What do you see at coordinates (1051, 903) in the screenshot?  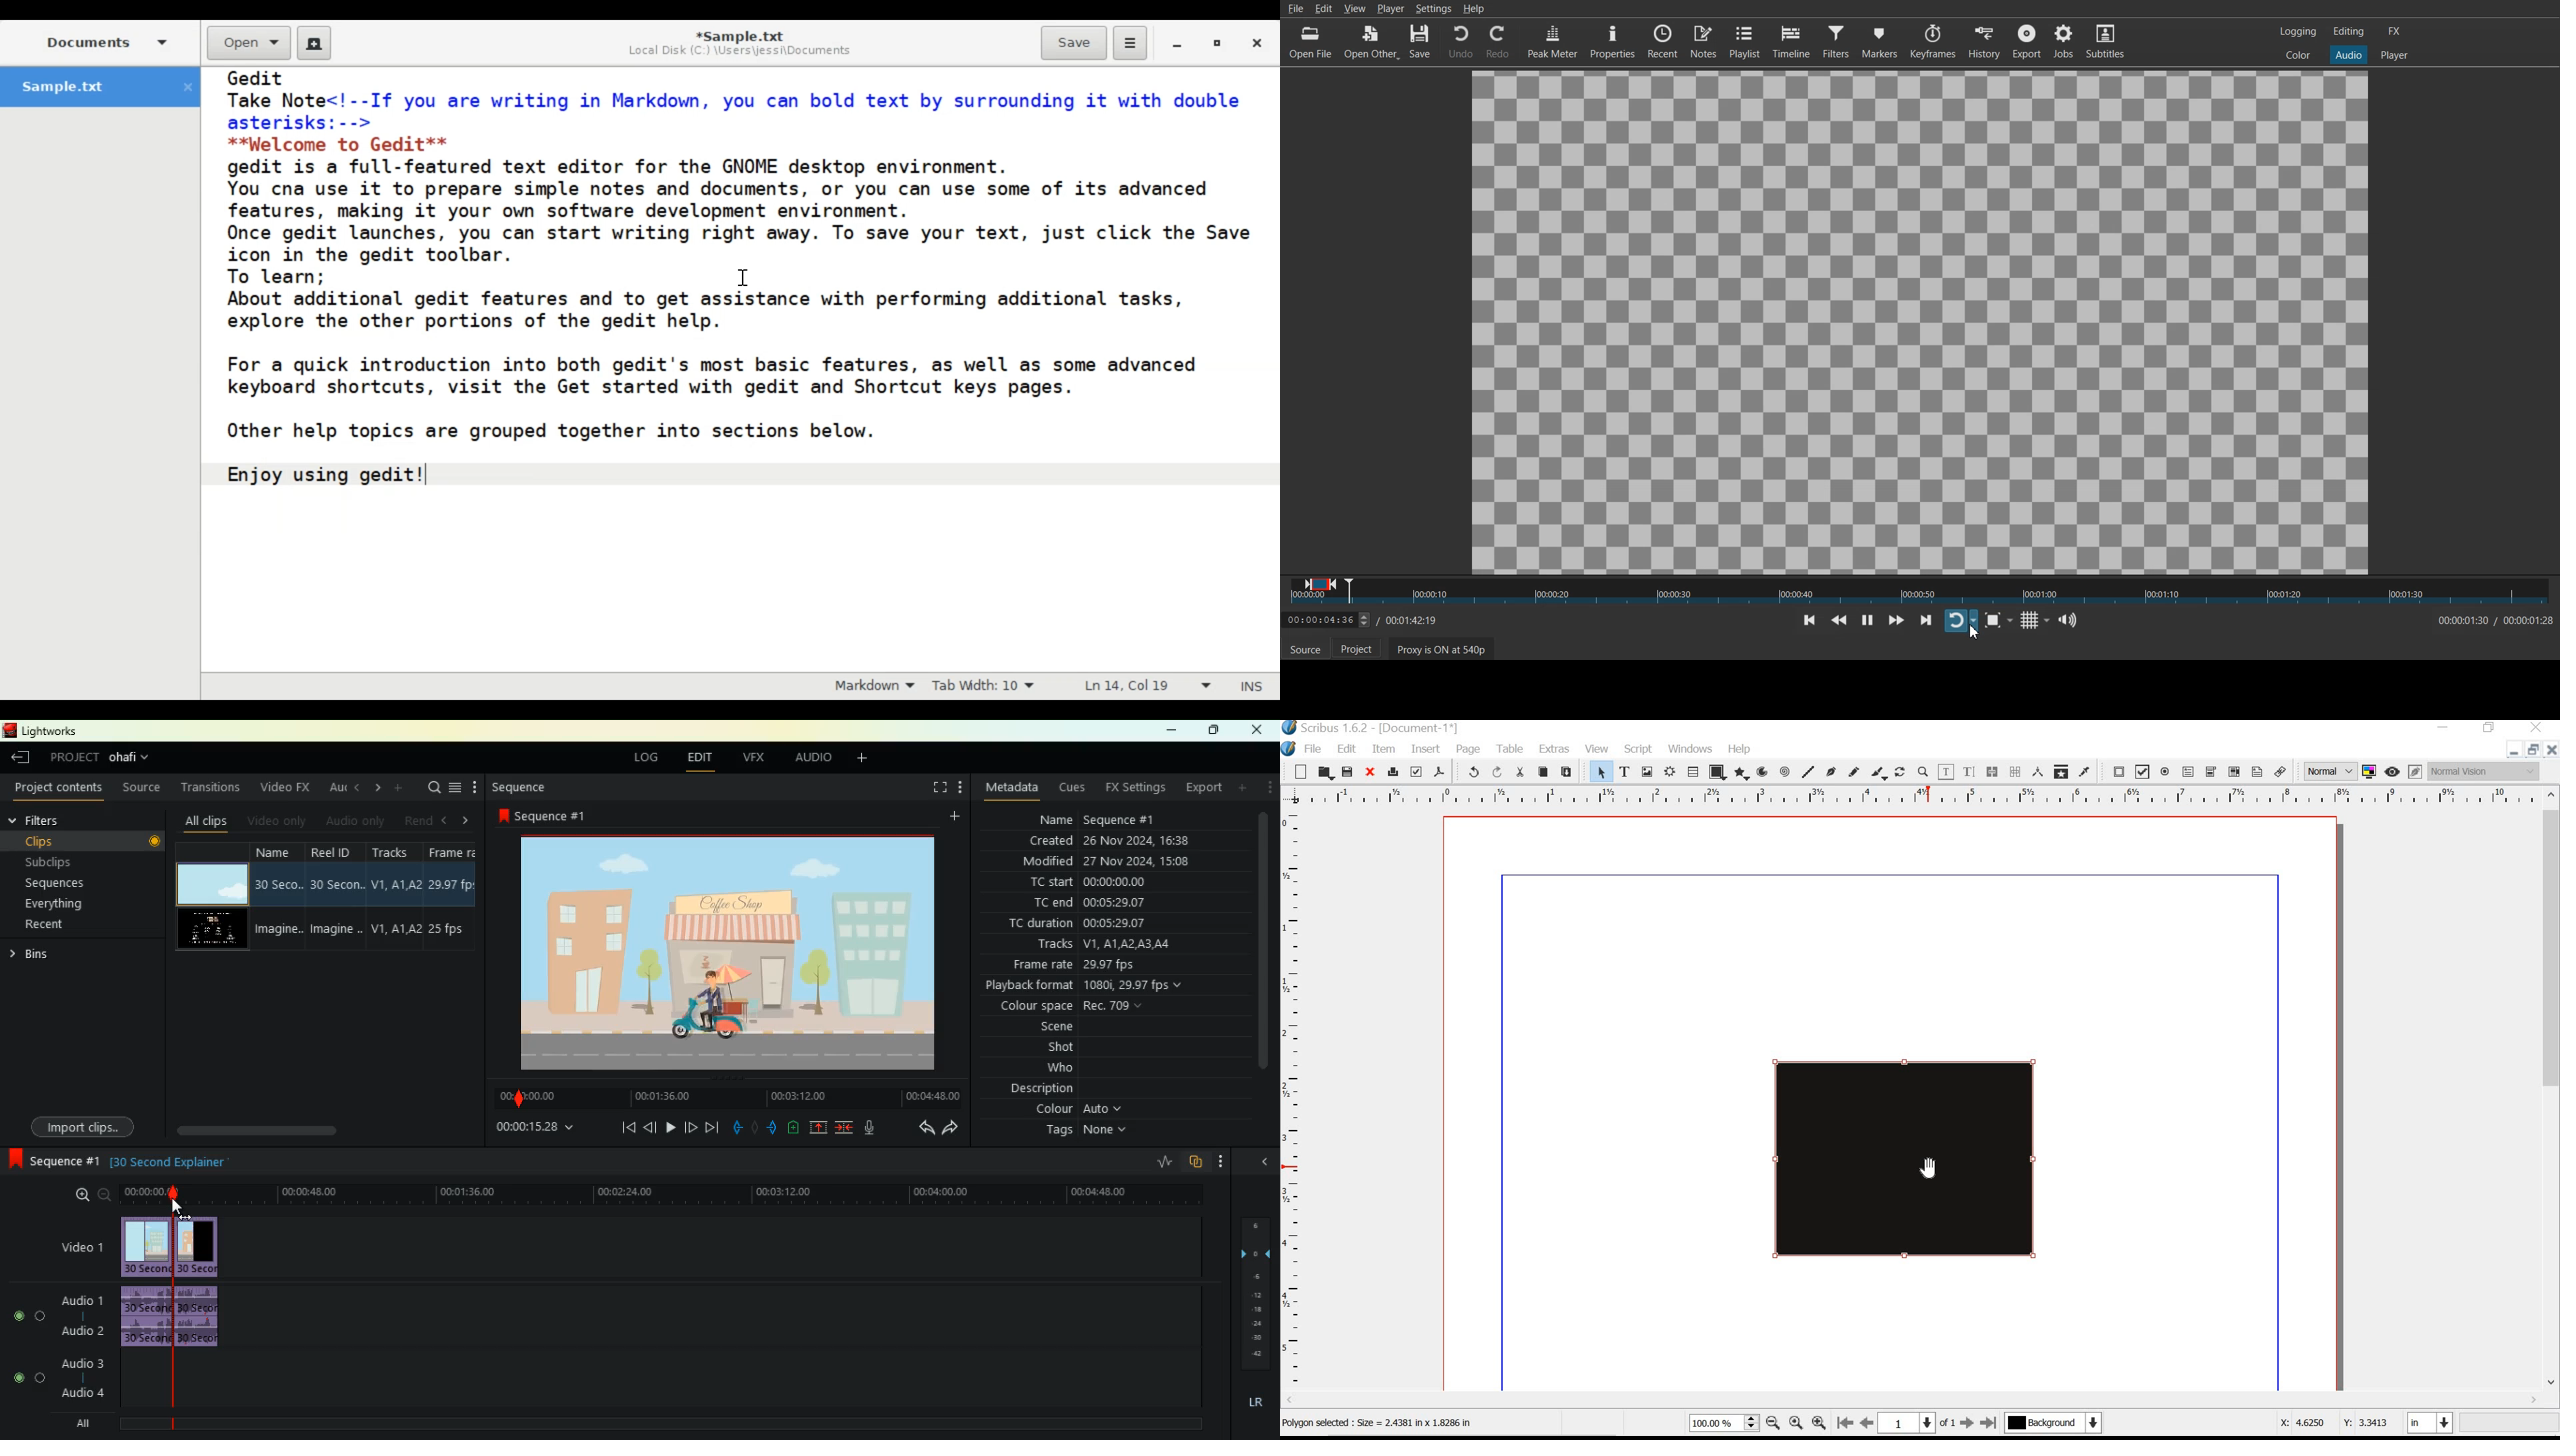 I see `tc end` at bounding box center [1051, 903].